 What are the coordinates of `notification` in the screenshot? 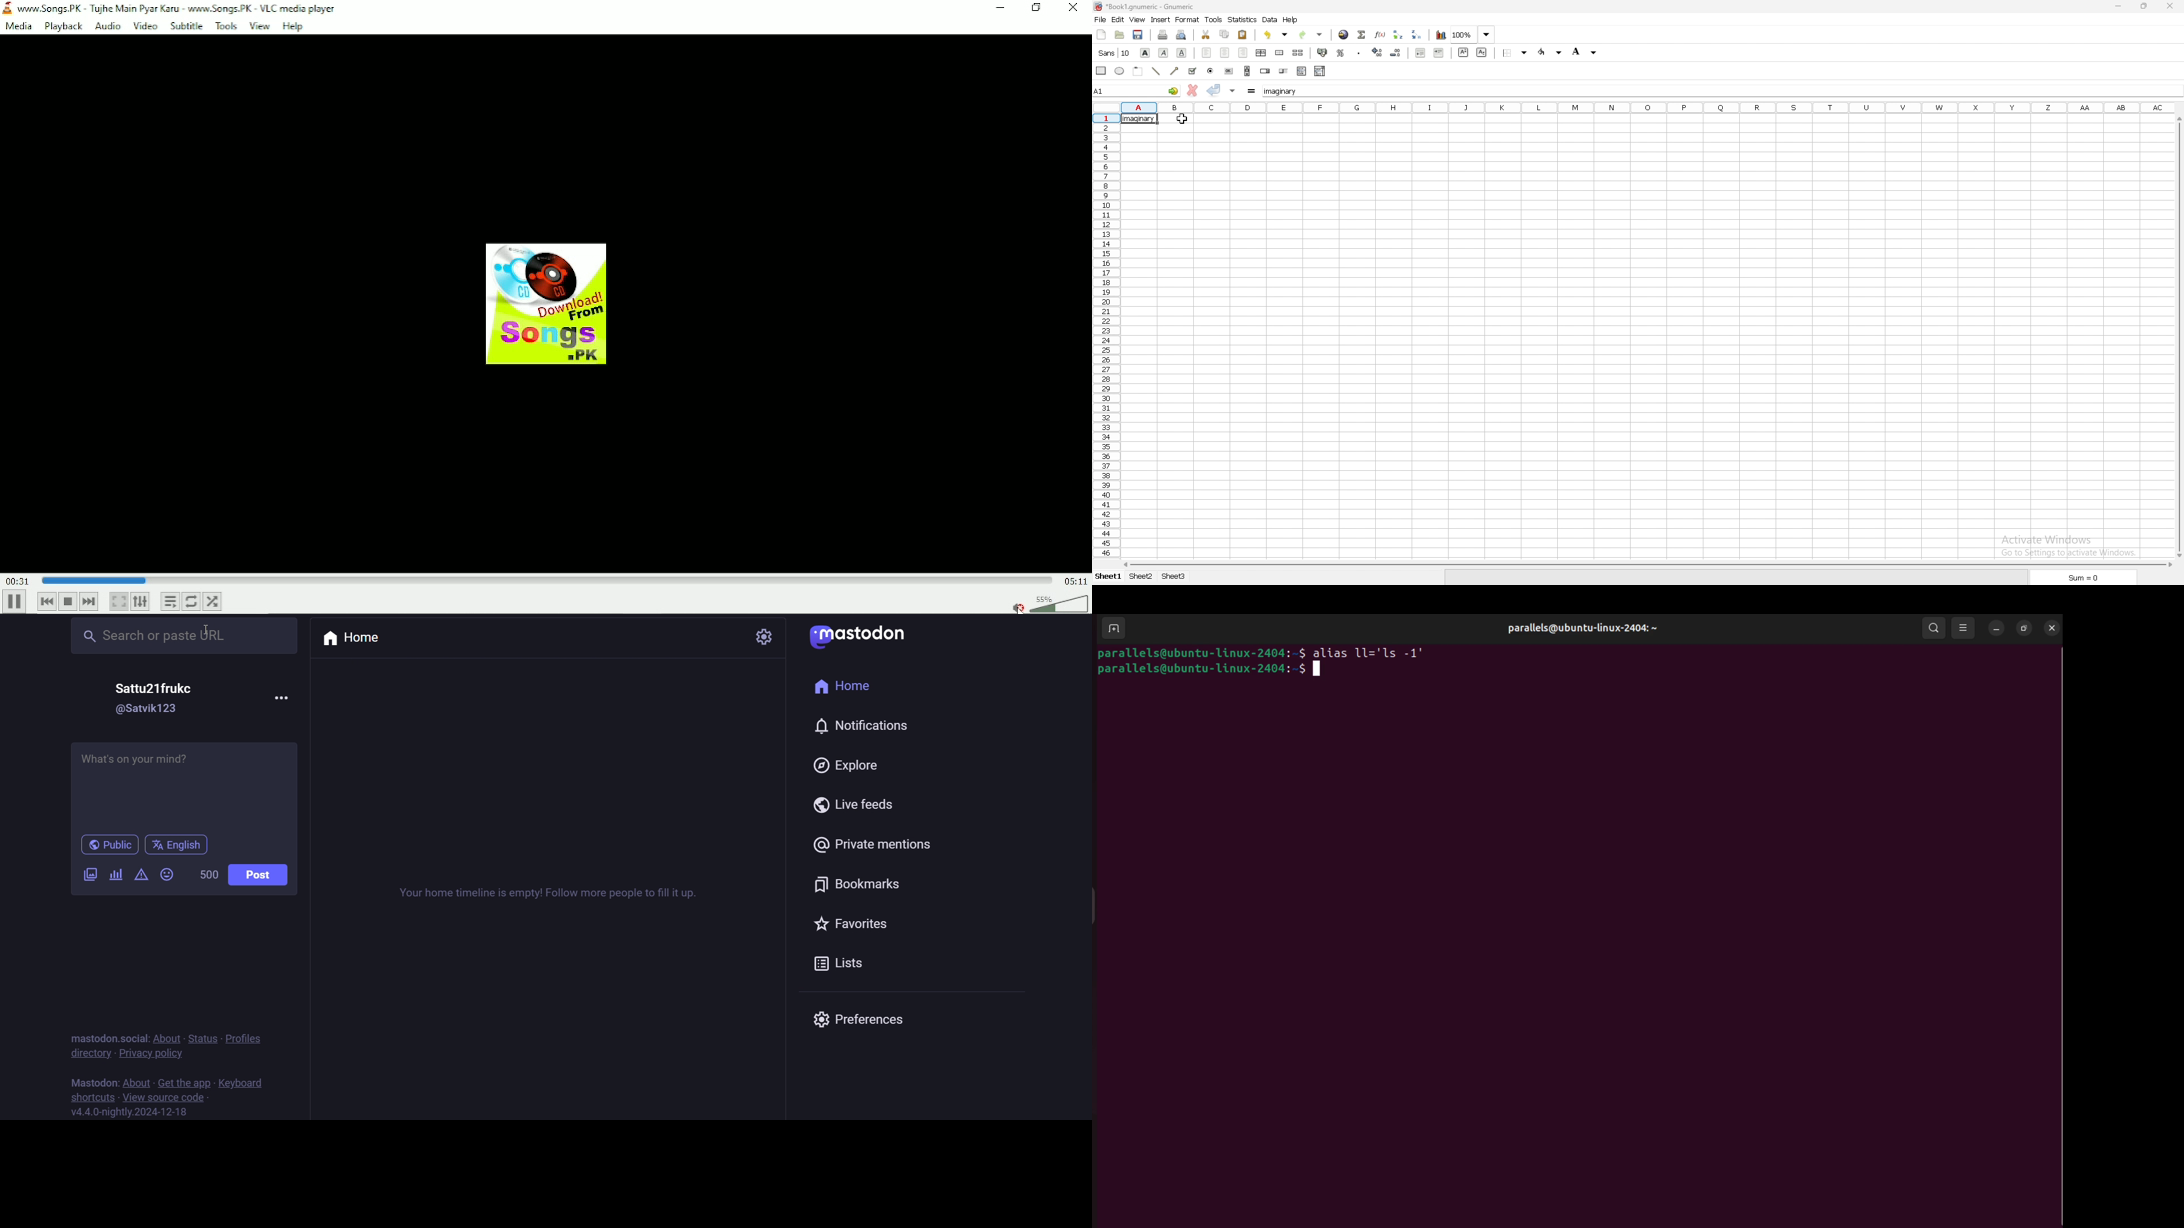 It's located at (864, 725).